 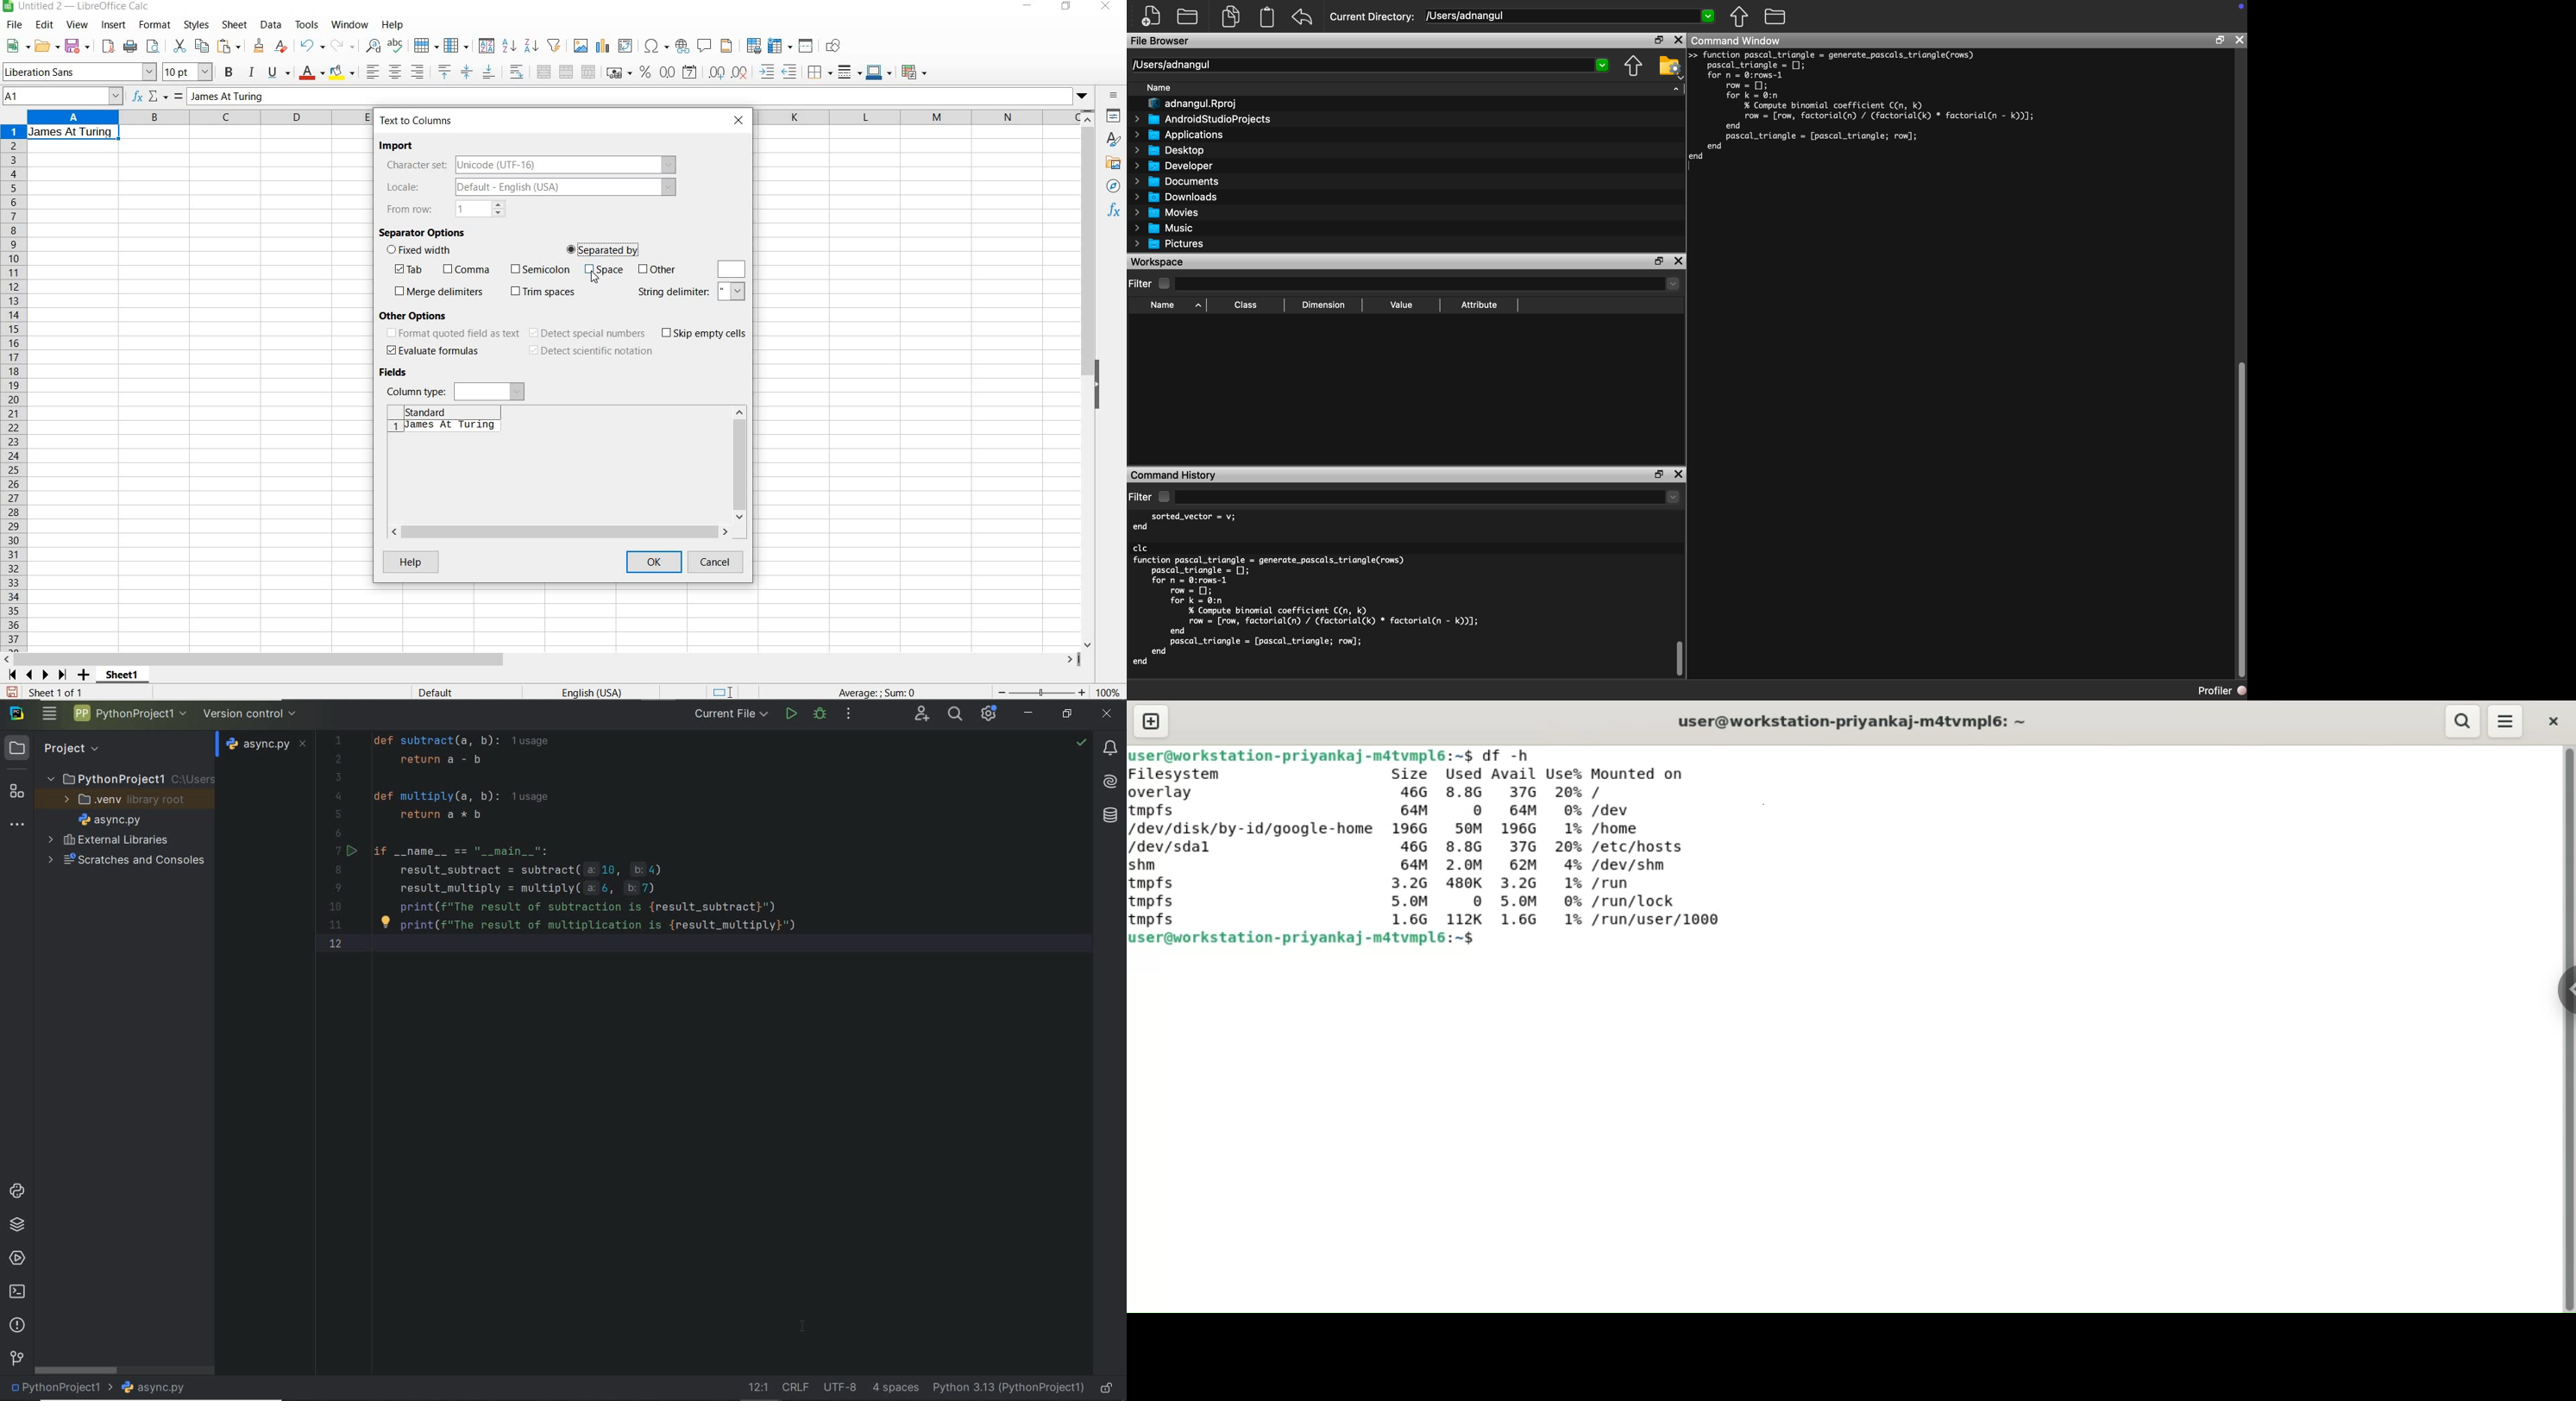 What do you see at coordinates (564, 533) in the screenshot?
I see `scrollbar` at bounding box center [564, 533].